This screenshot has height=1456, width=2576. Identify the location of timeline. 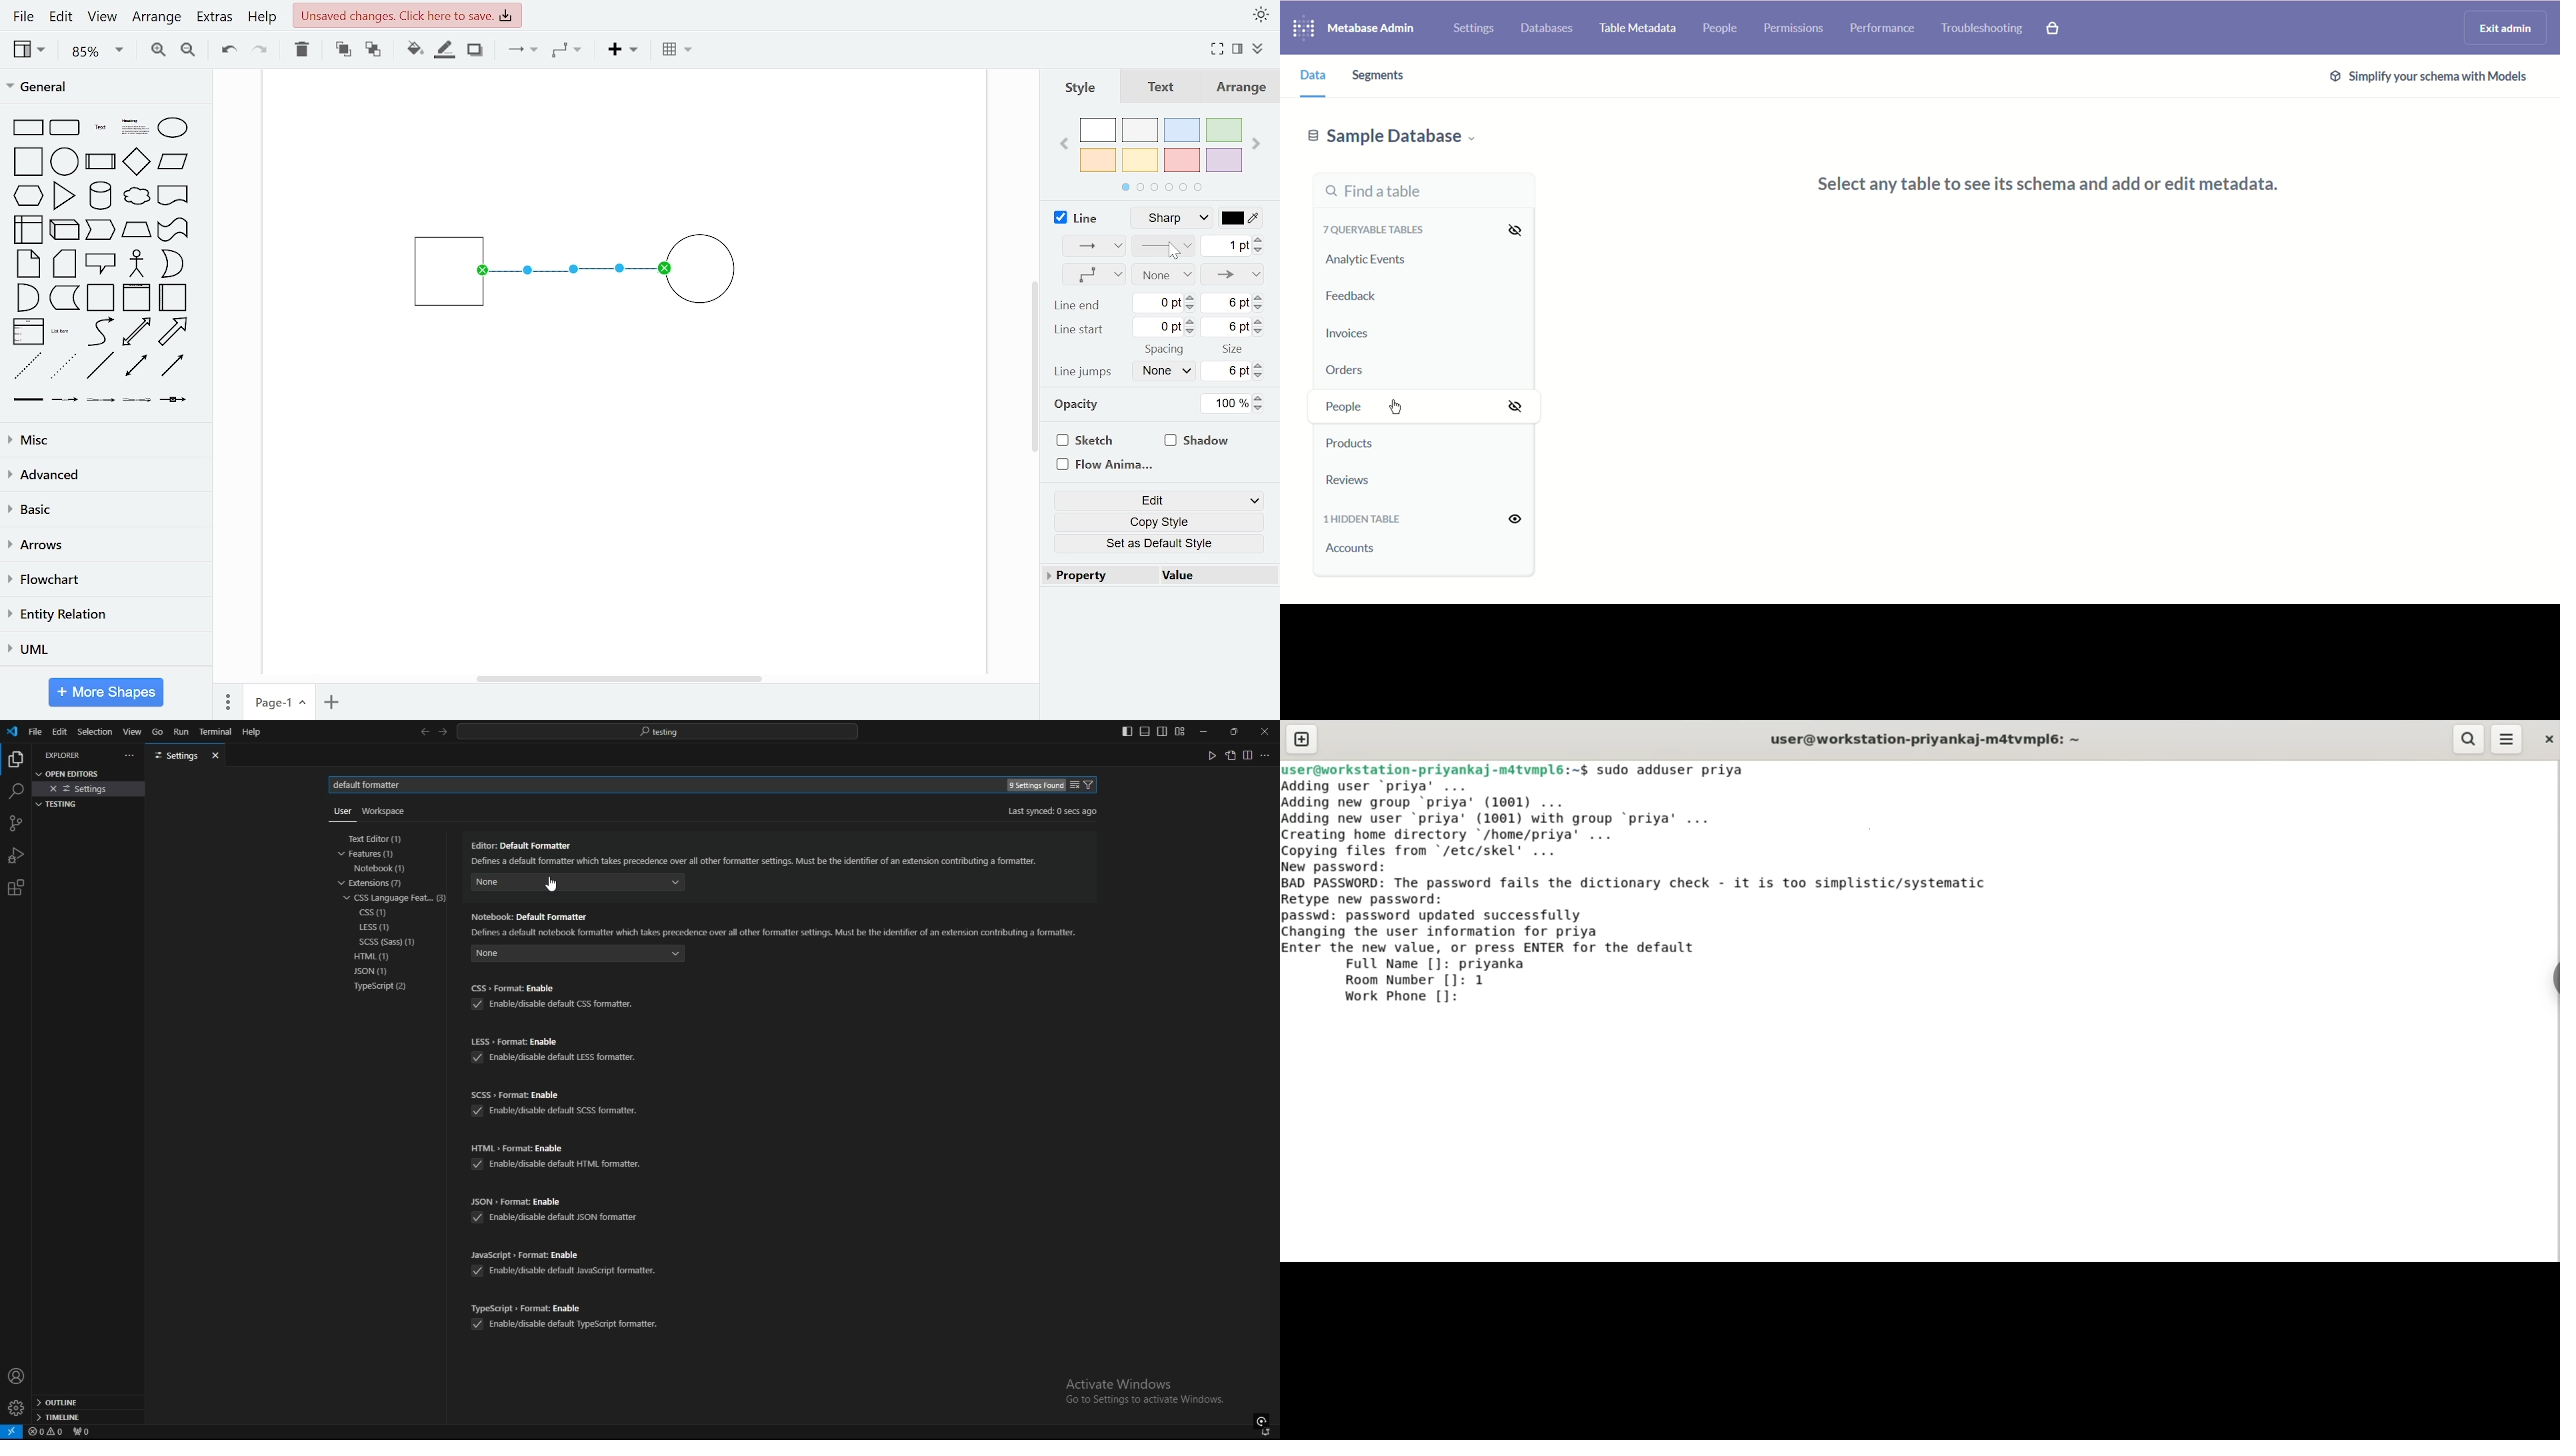
(88, 1419).